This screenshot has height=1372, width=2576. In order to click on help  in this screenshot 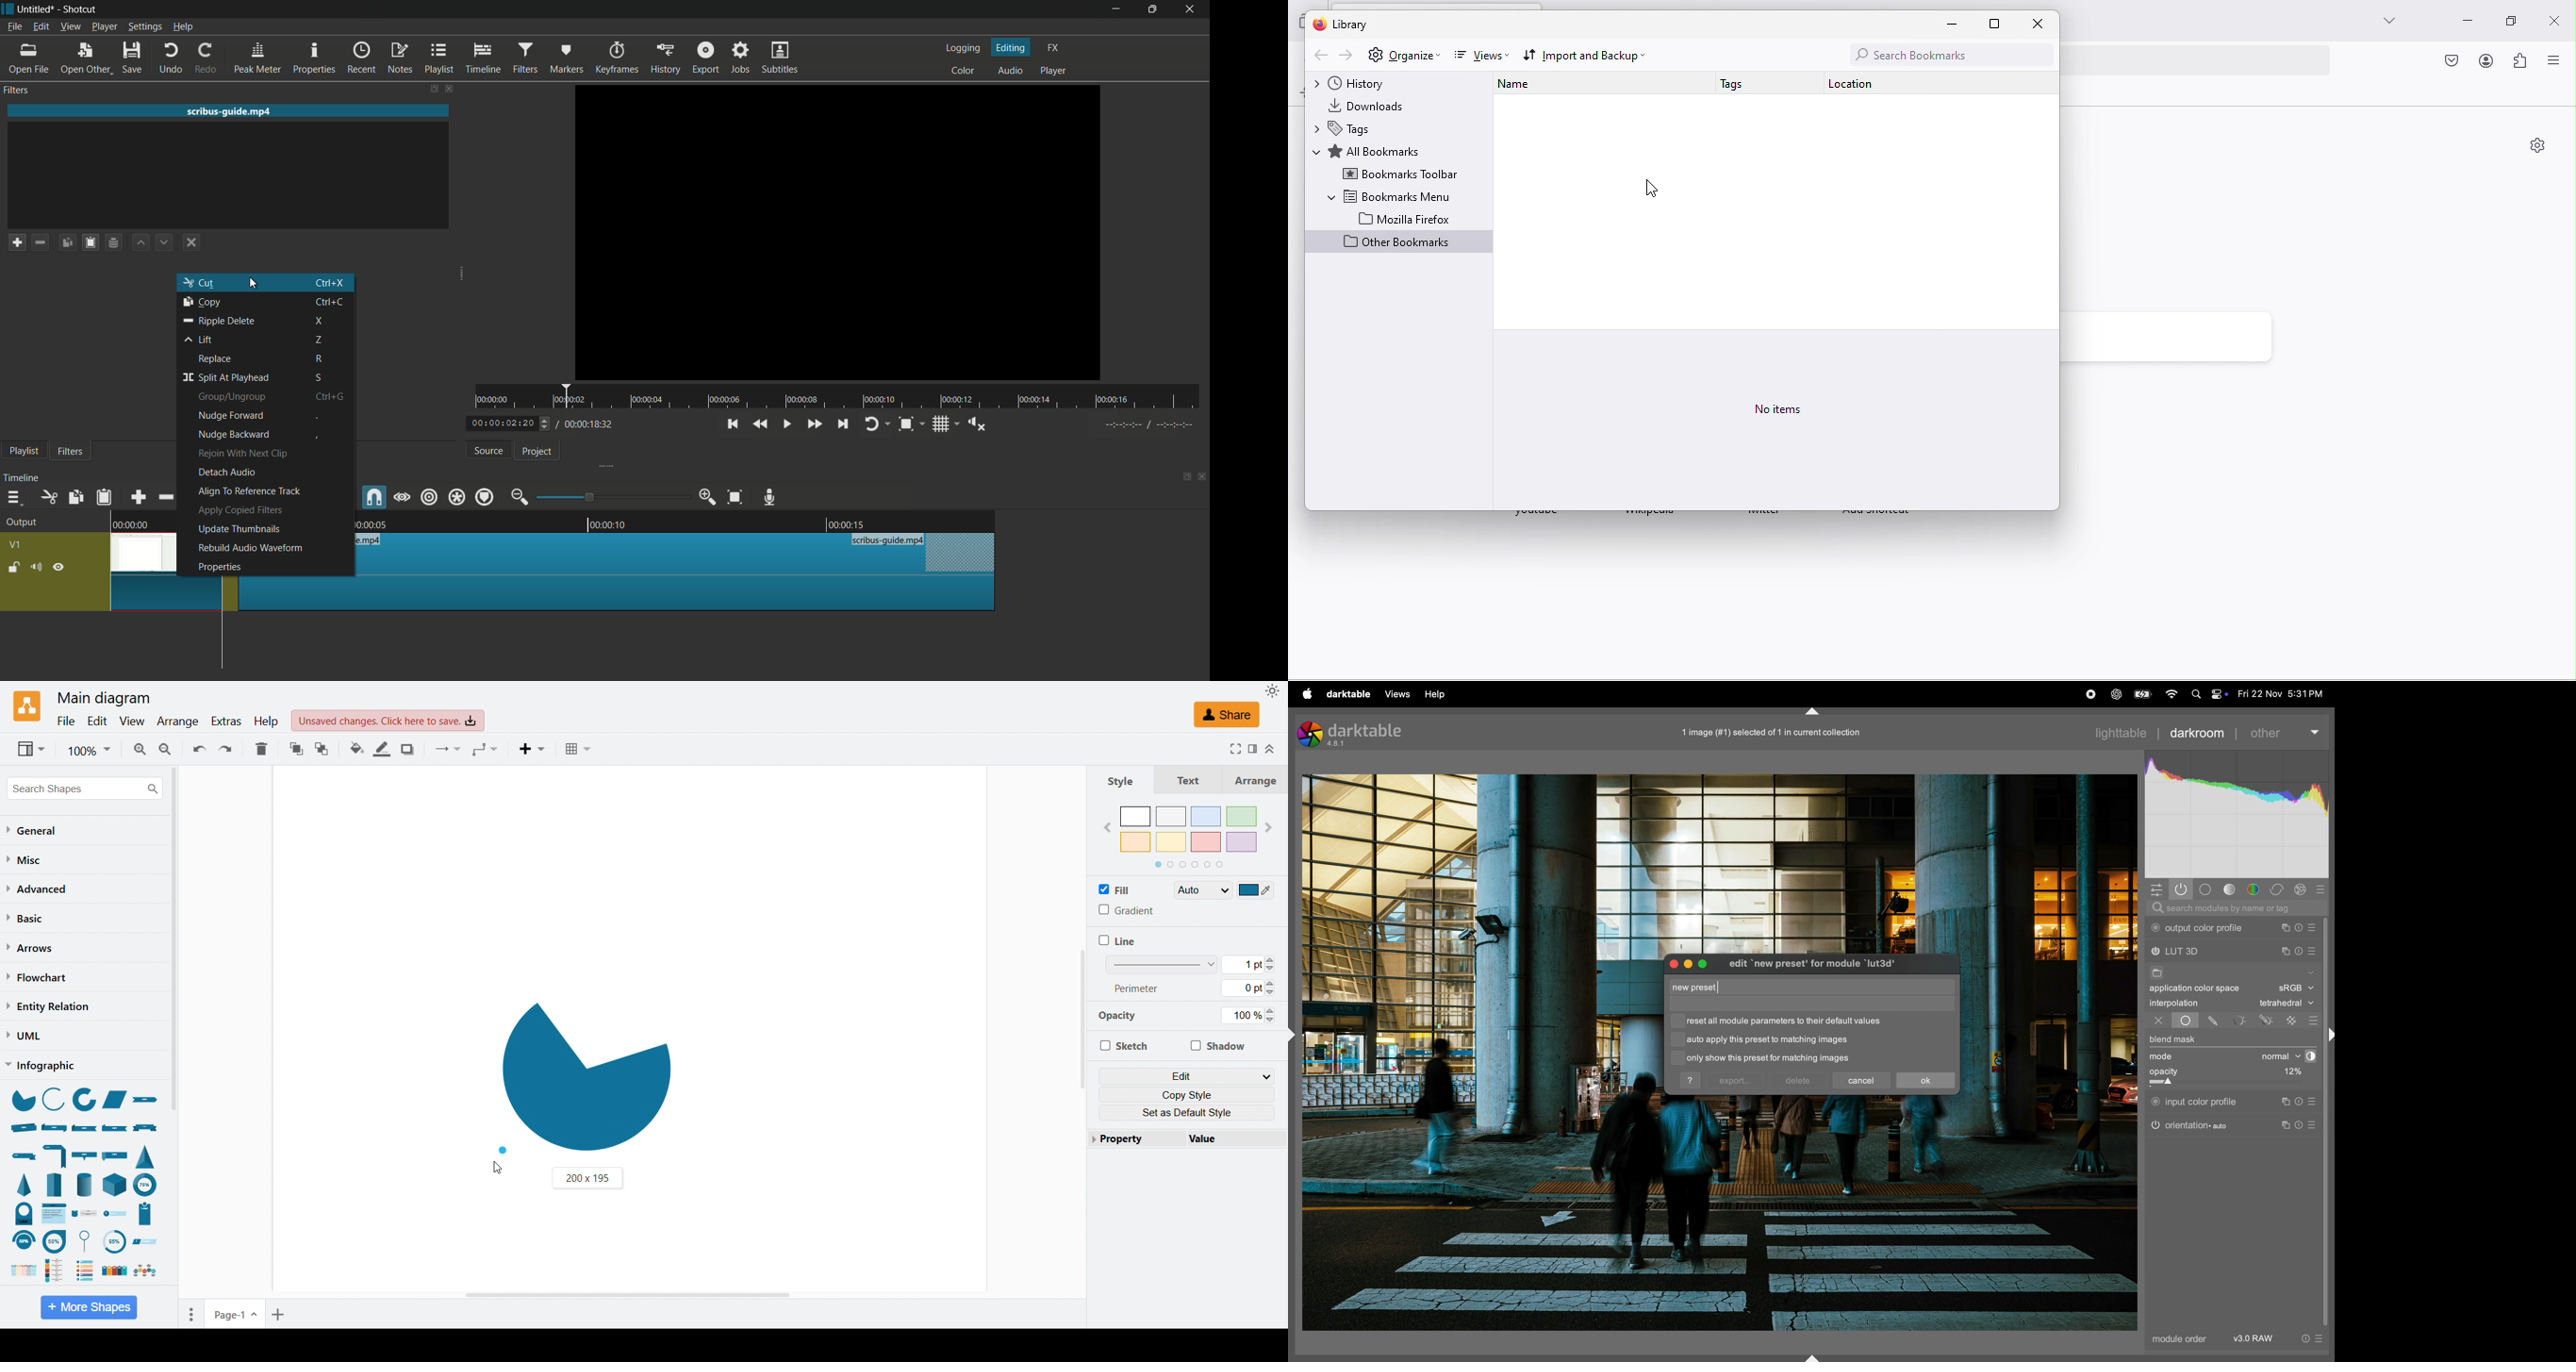, I will do `click(267, 721)`.